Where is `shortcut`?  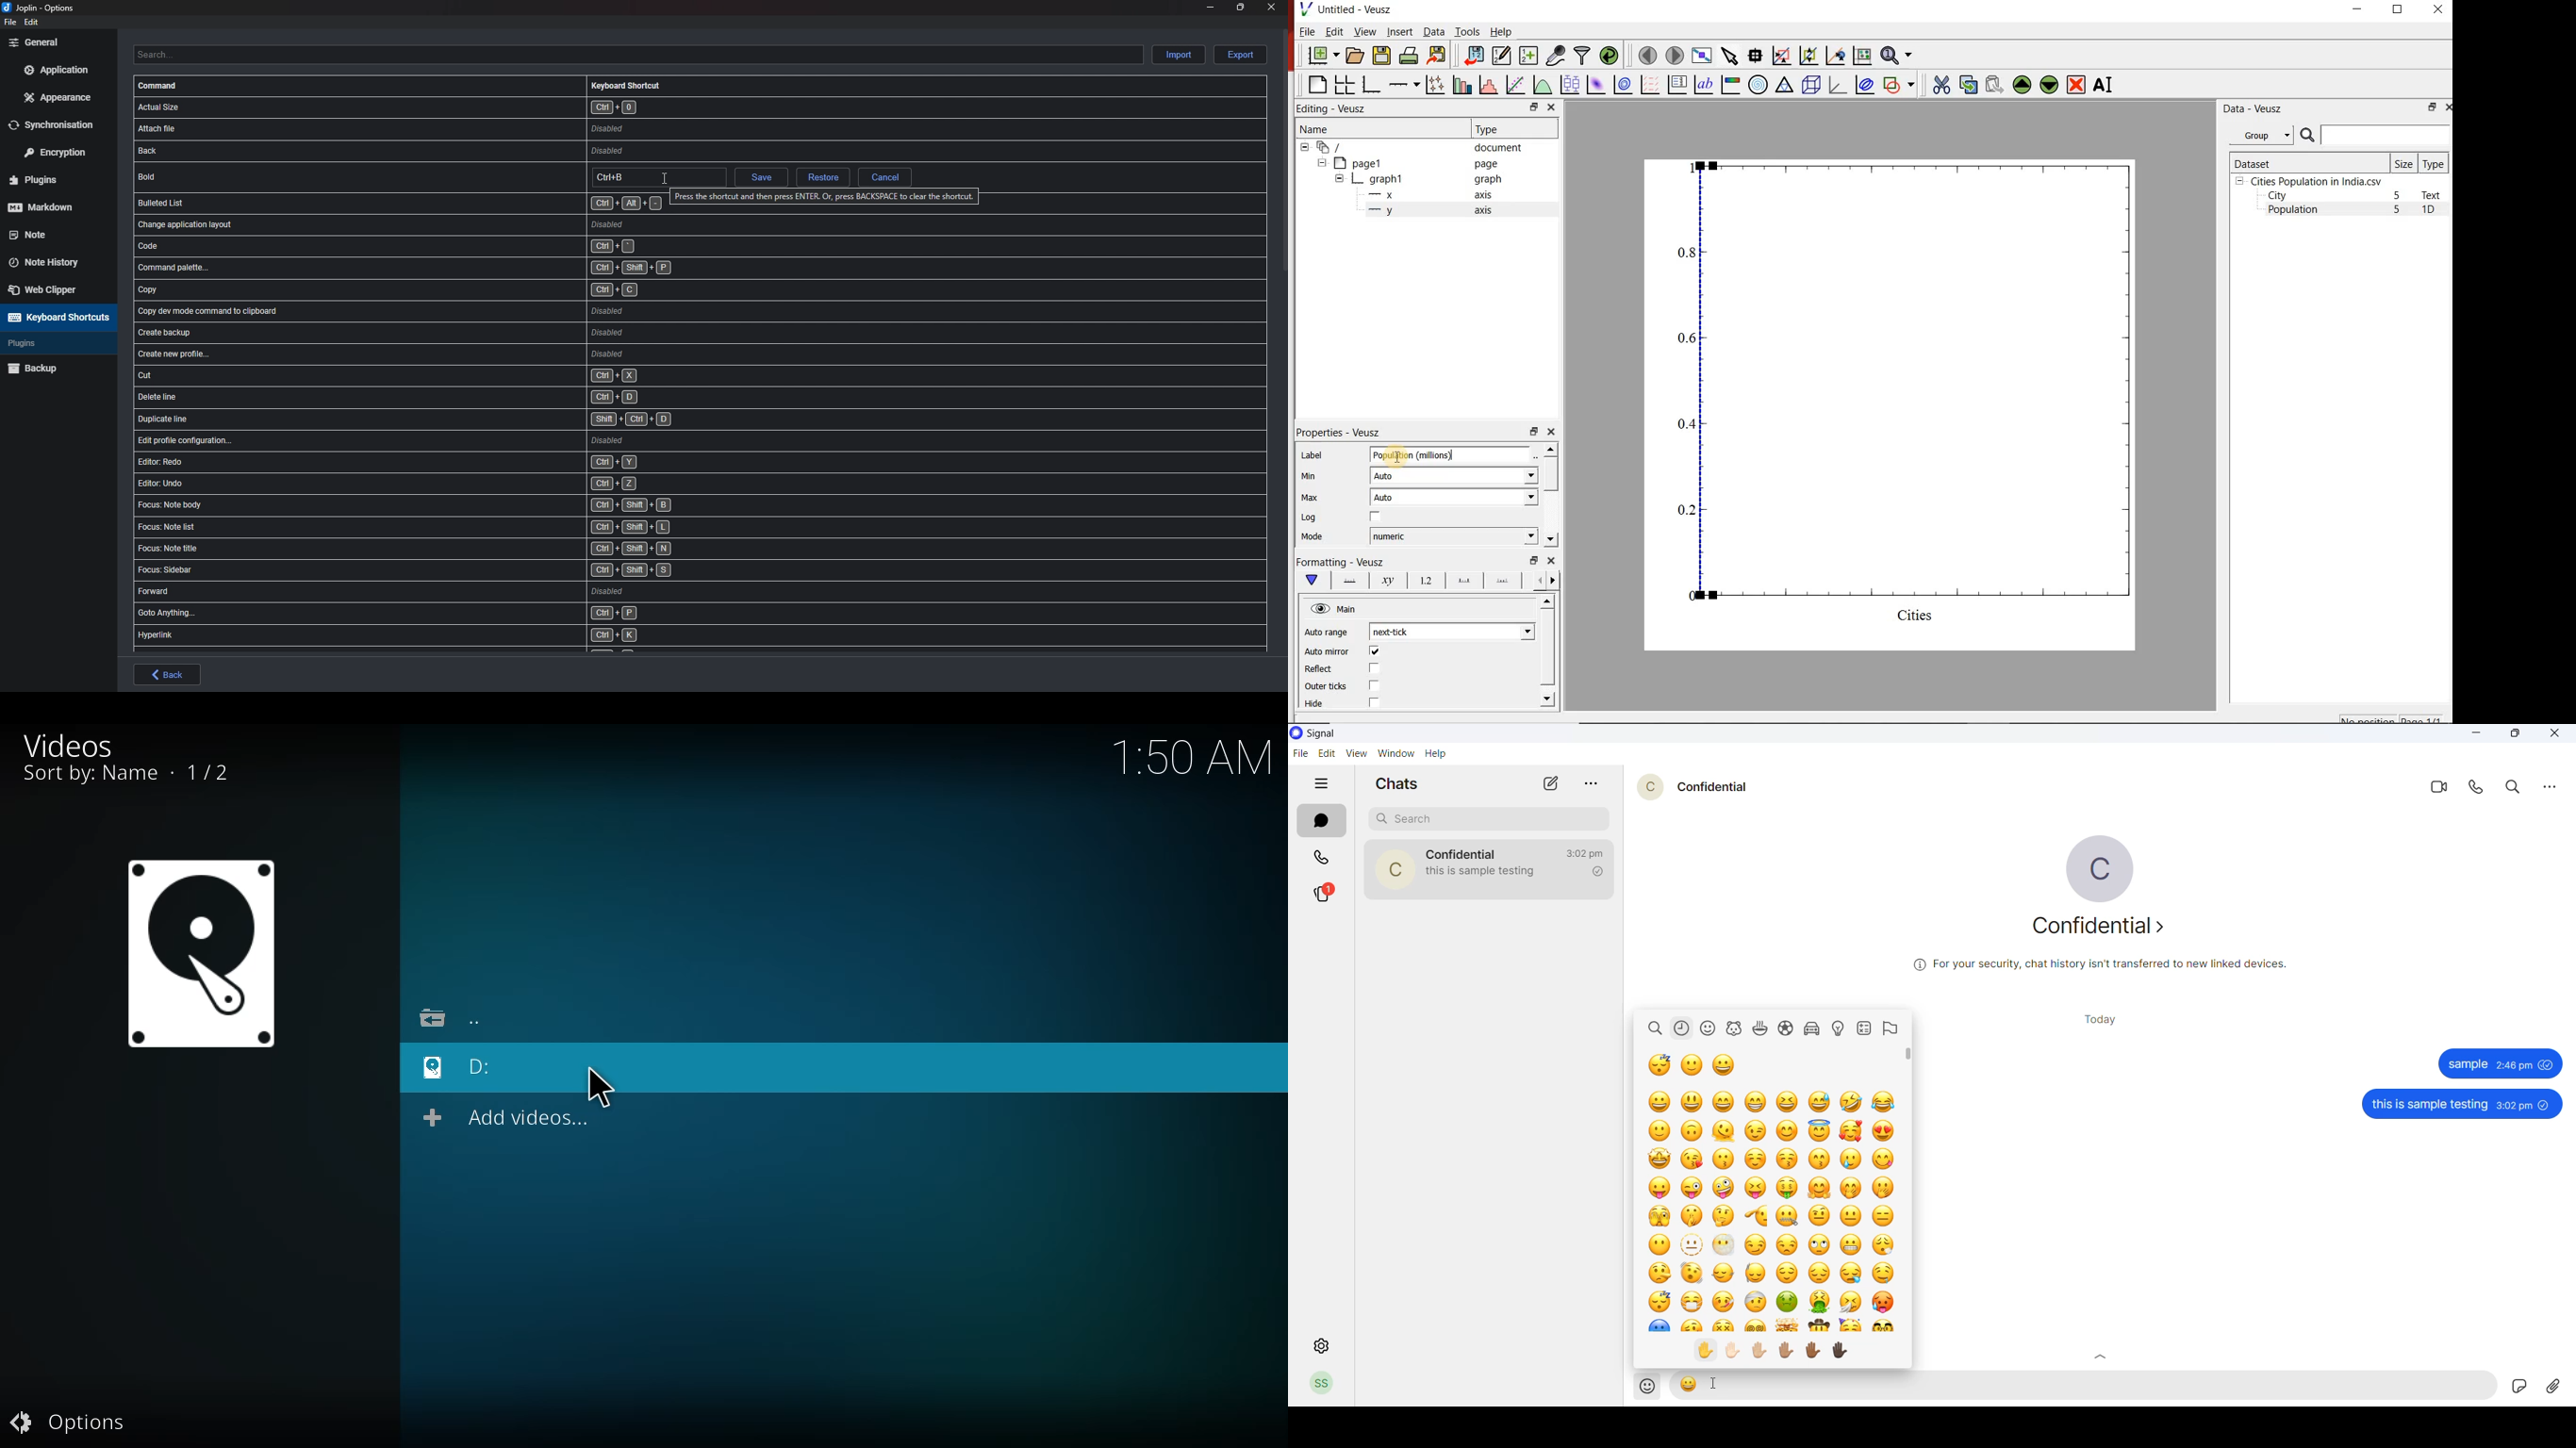
shortcut is located at coordinates (439, 551).